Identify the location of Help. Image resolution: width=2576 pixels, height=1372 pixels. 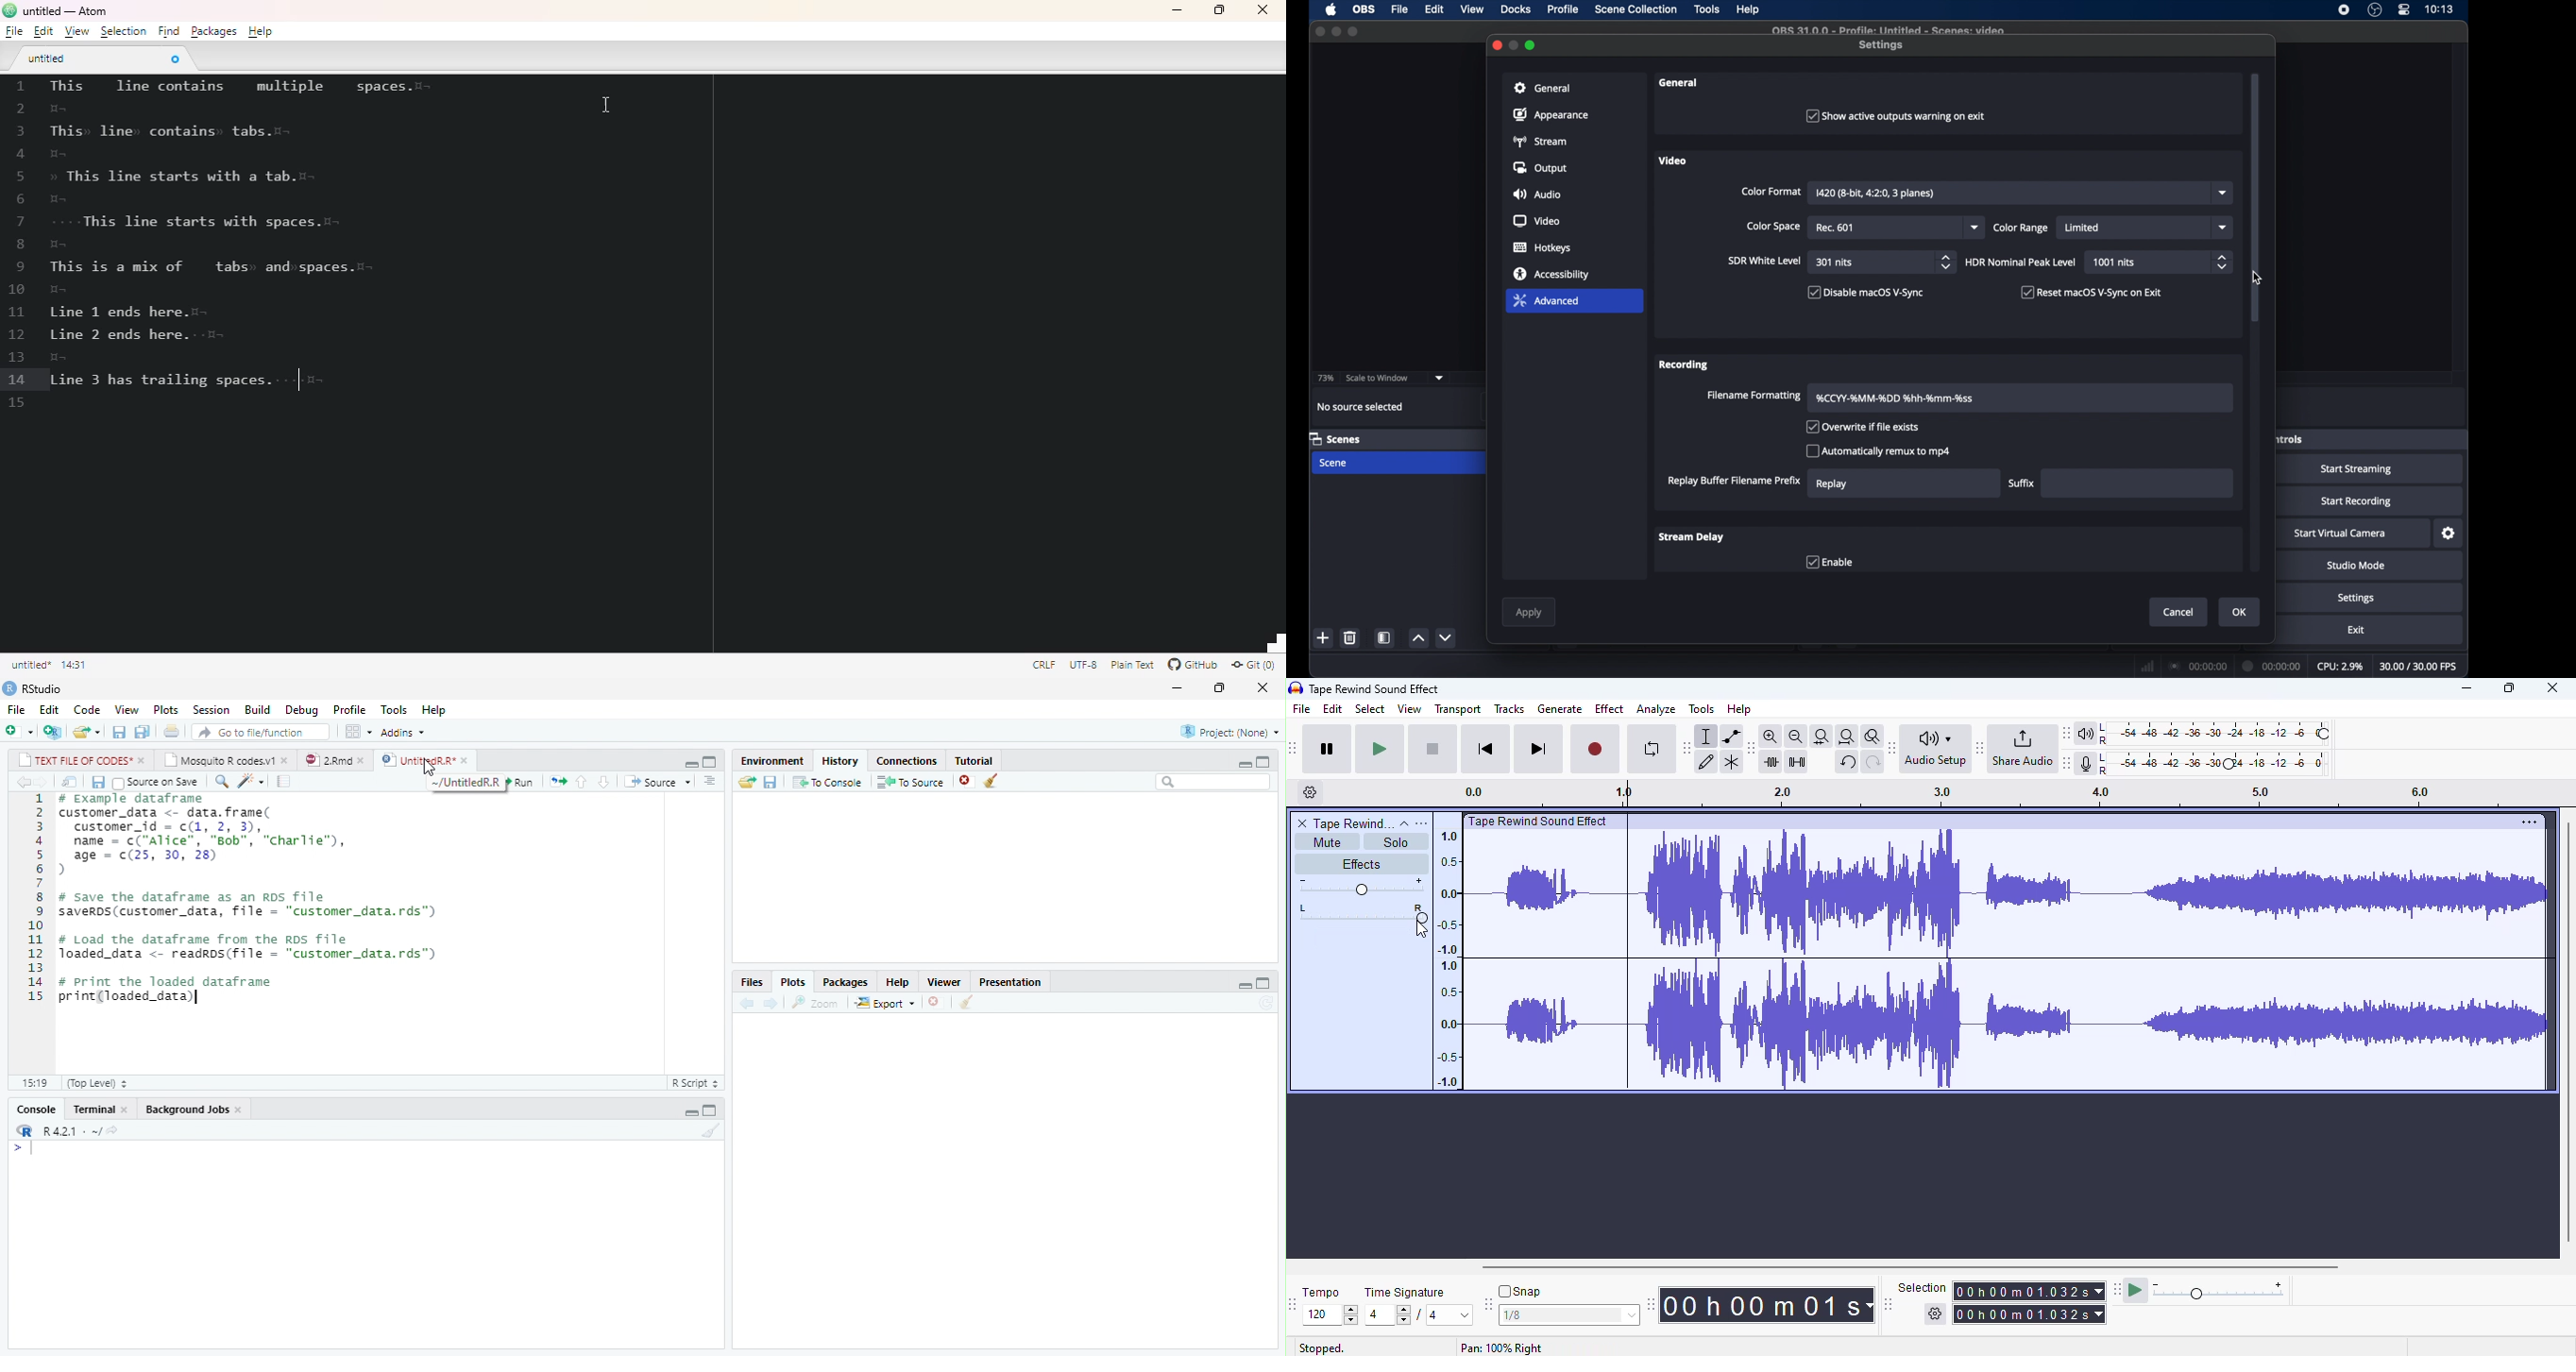
(435, 710).